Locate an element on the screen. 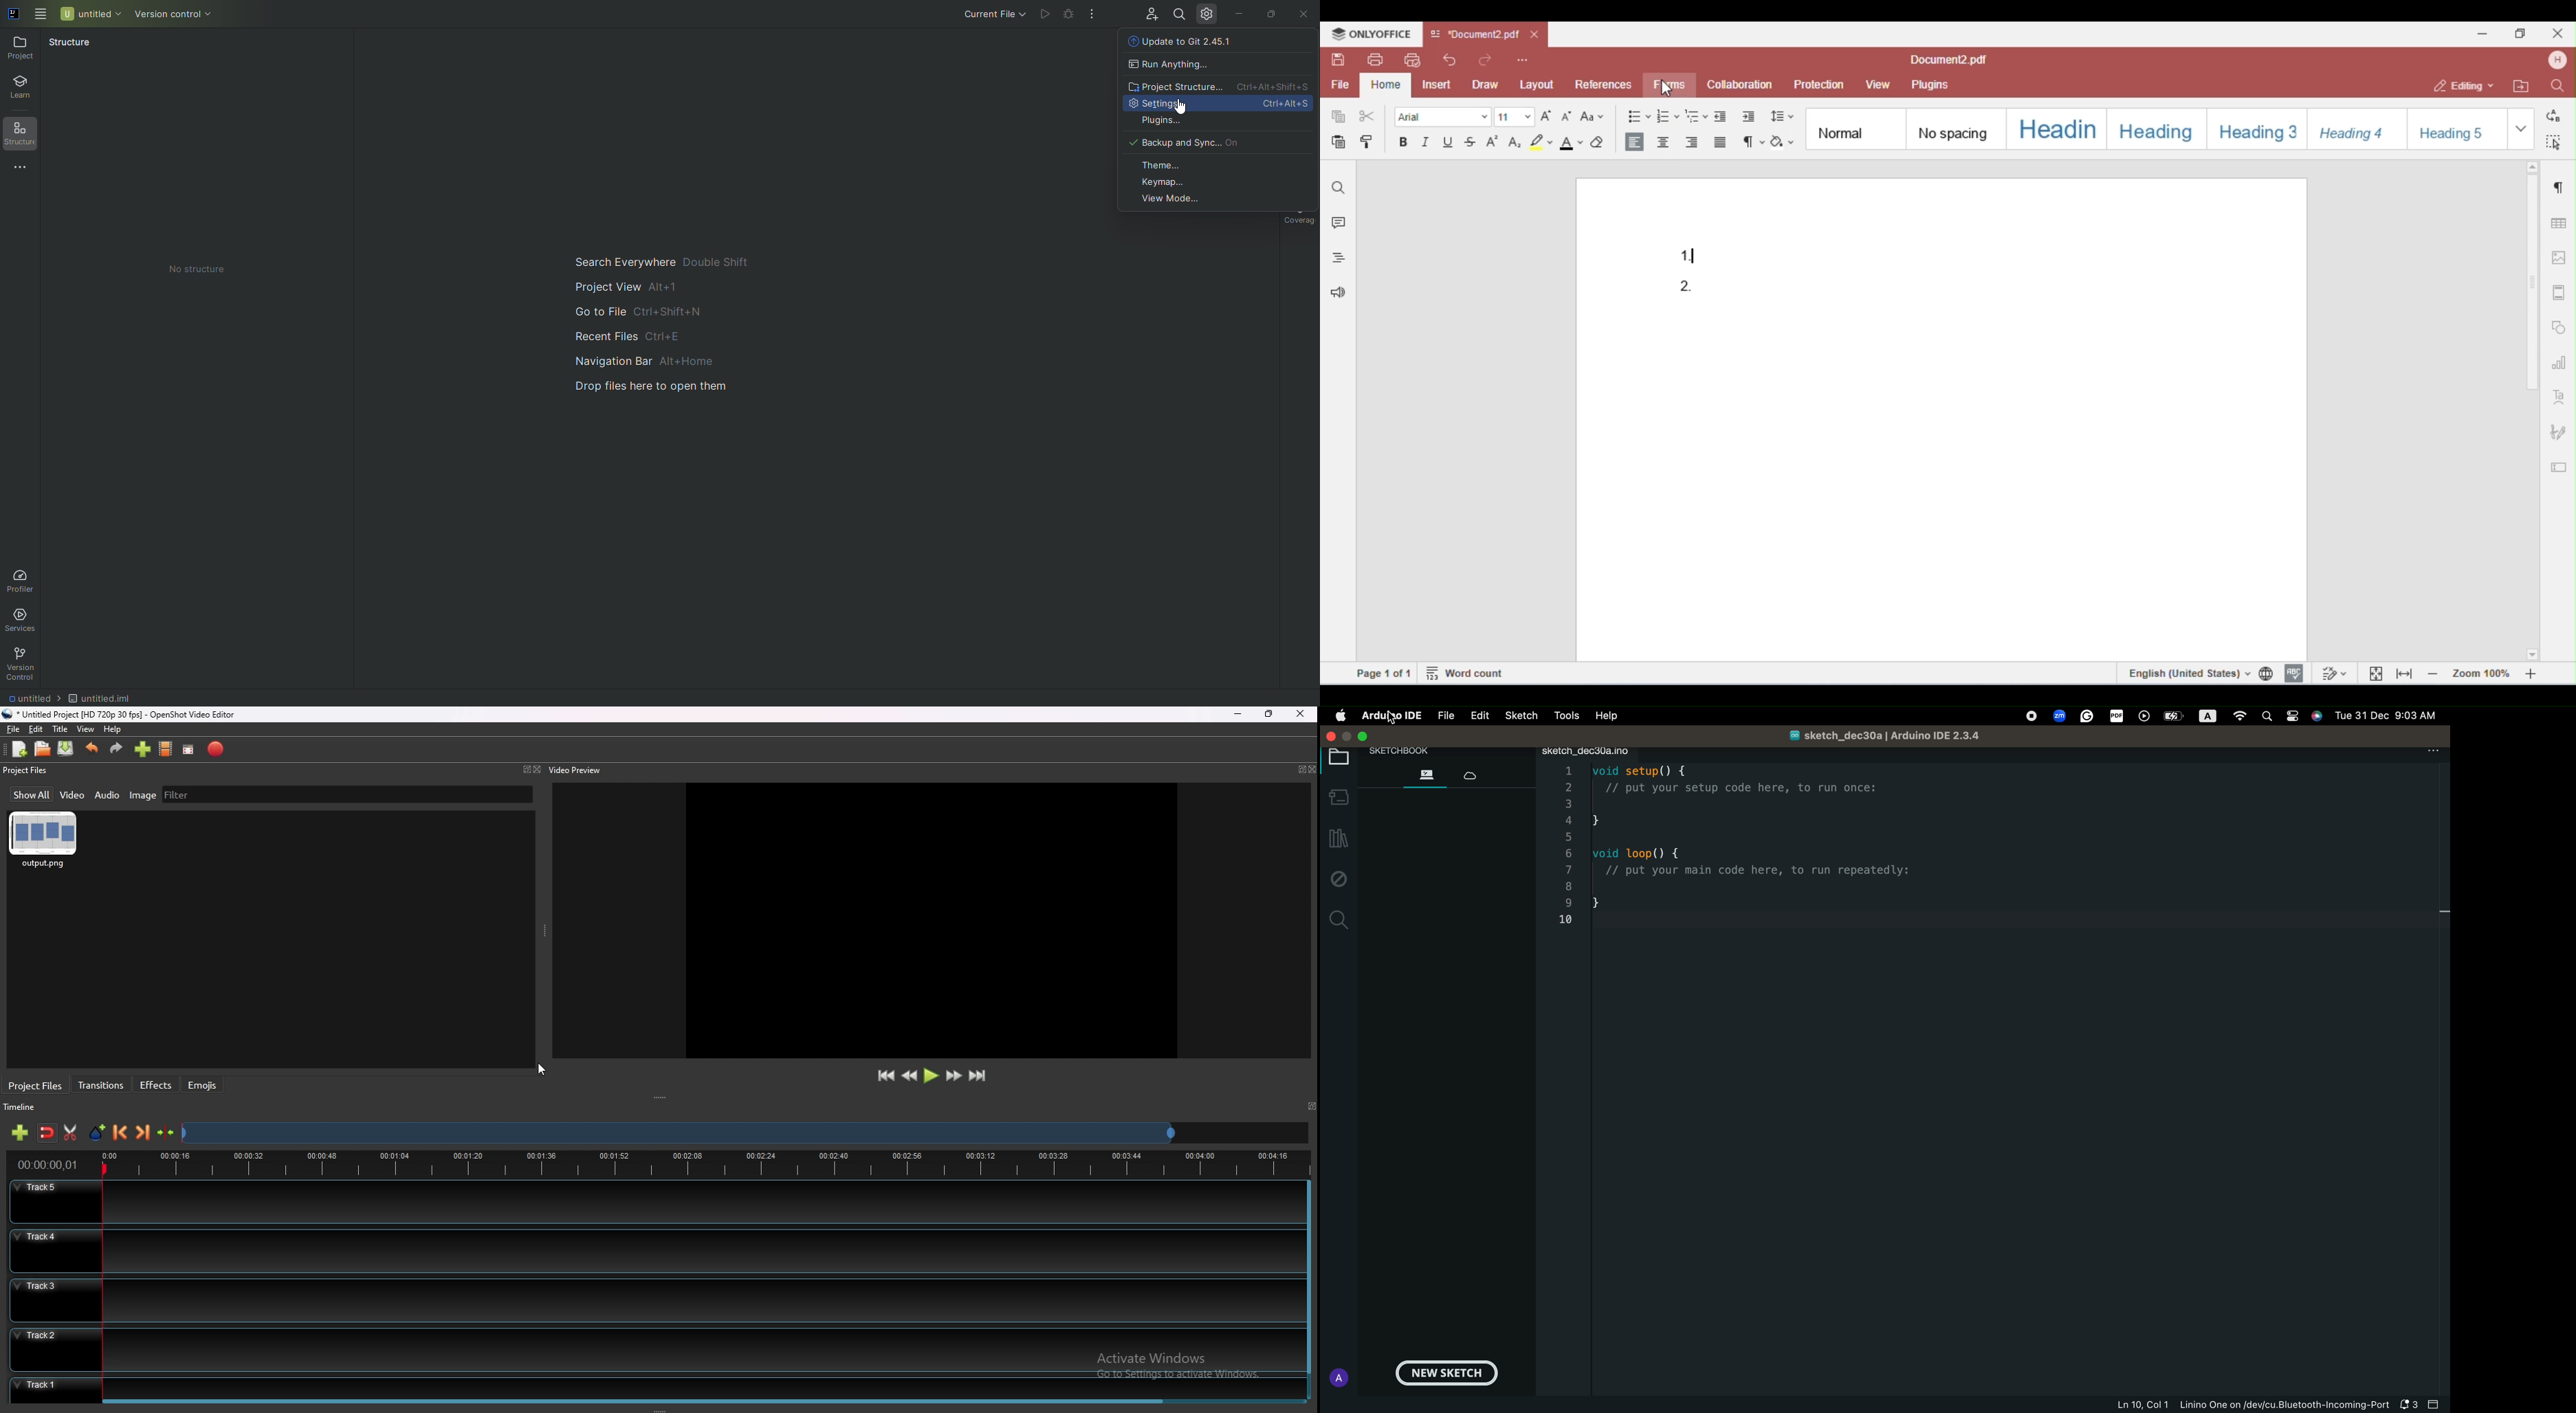 Image resolution: width=2576 pixels, height=1428 pixels. Theme is located at coordinates (1220, 165).